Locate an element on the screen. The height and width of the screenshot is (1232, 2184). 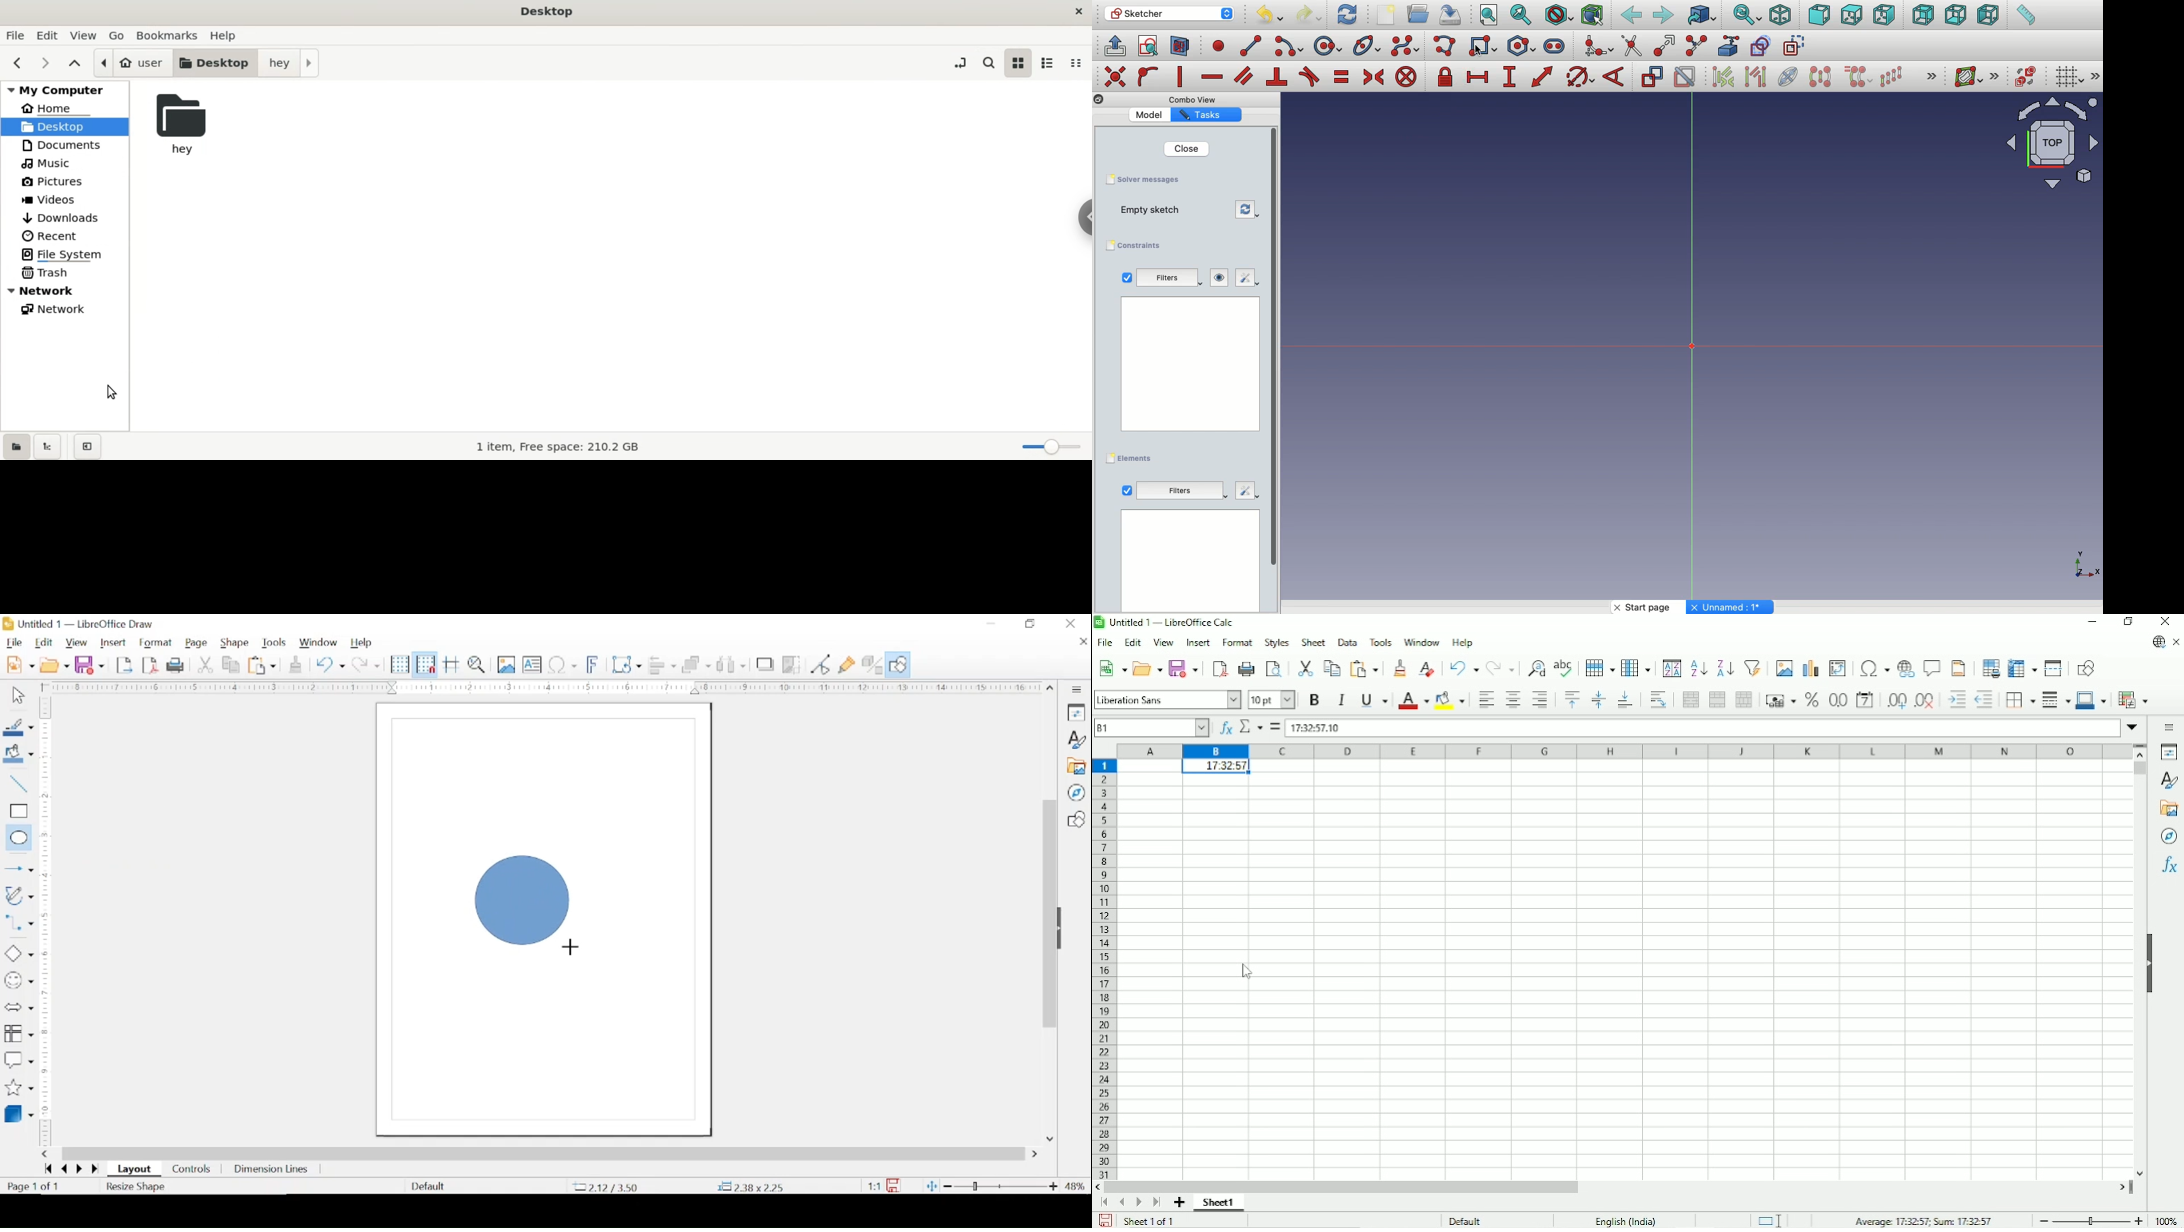
line color is located at coordinates (18, 727).